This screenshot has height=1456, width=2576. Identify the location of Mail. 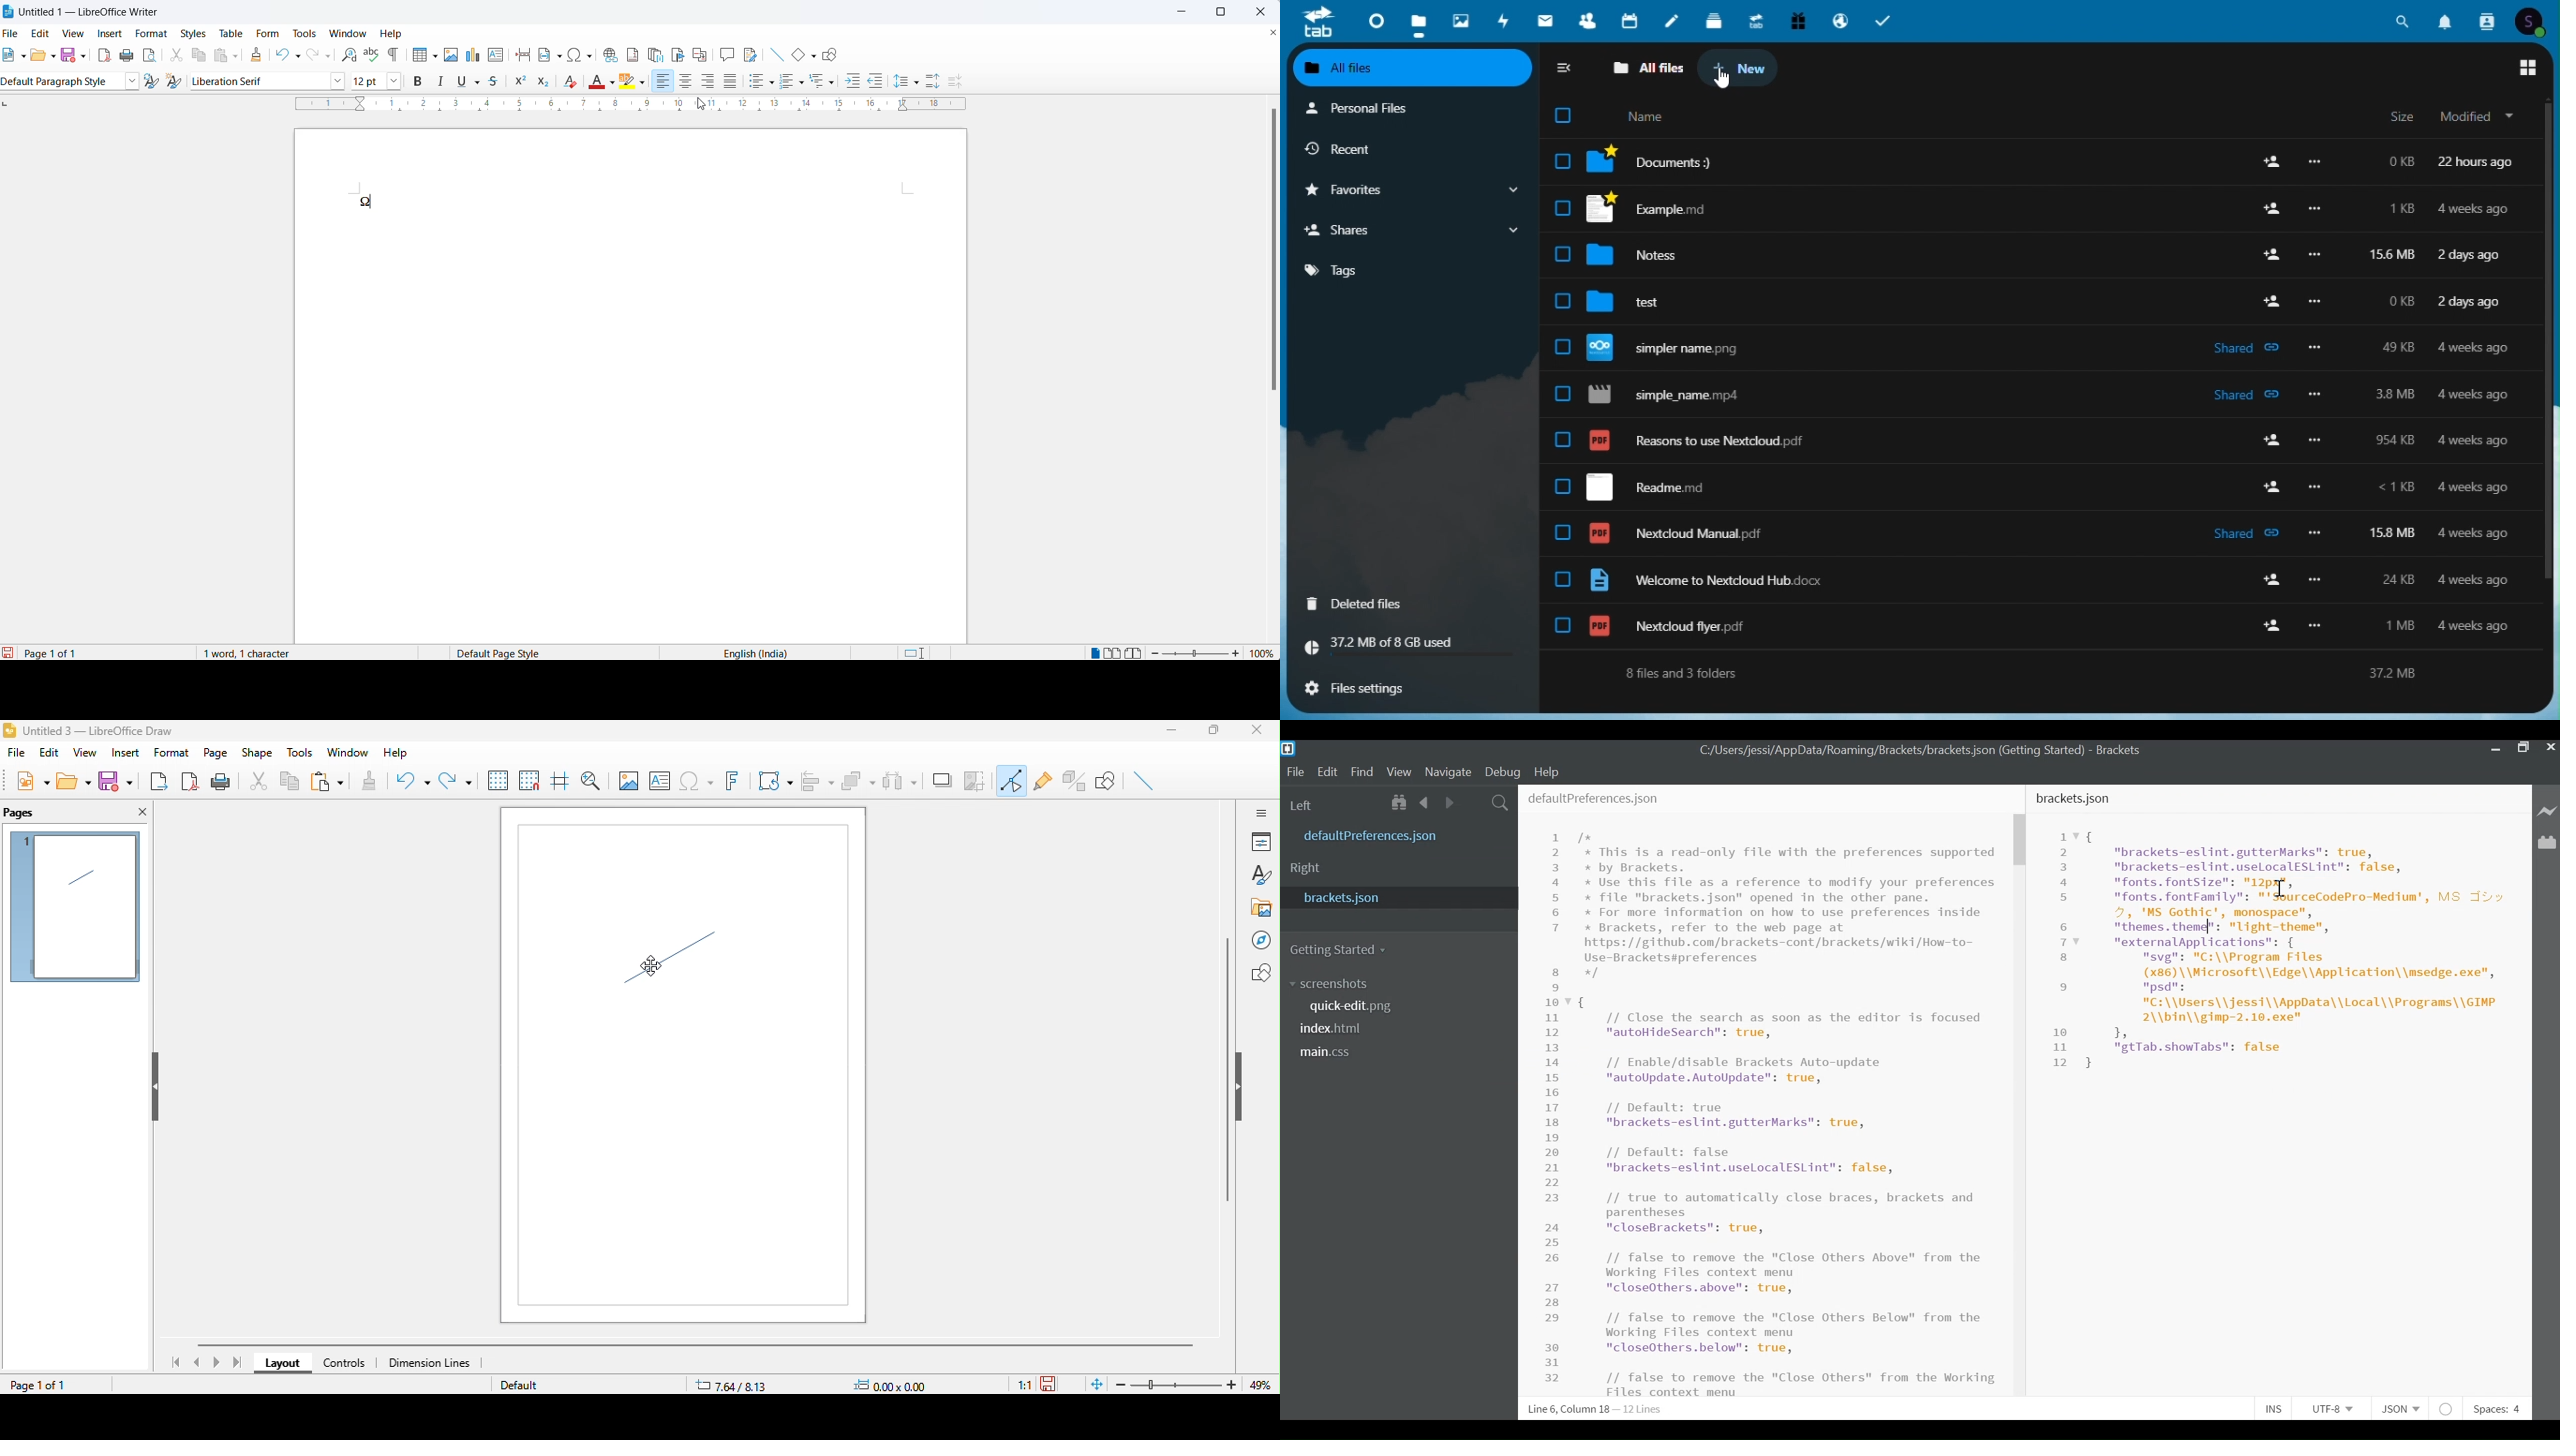
(1544, 20).